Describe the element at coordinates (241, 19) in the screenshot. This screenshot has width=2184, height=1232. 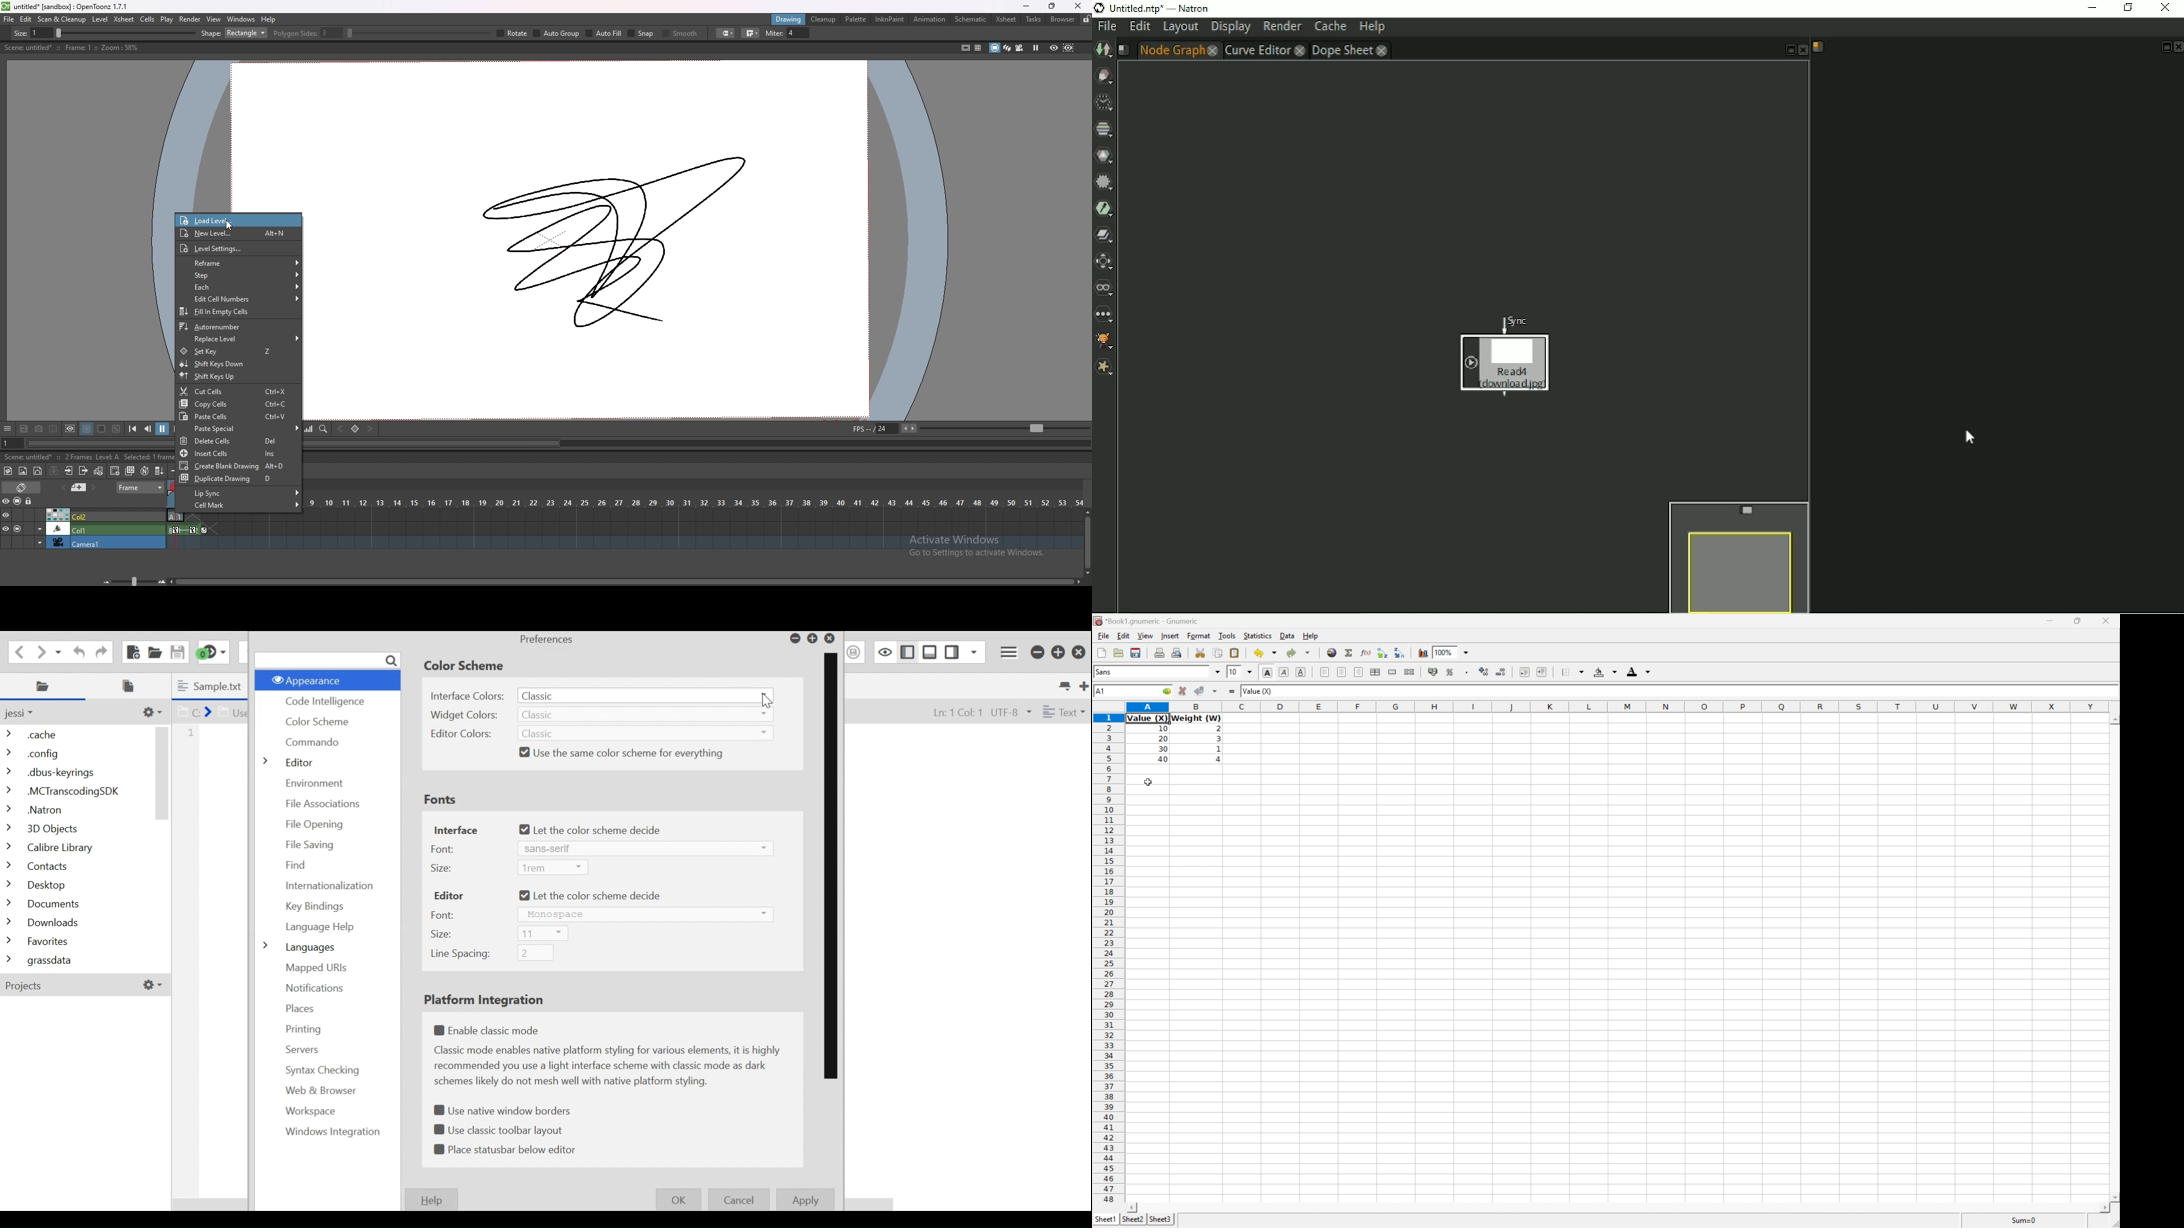
I see `windows` at that location.